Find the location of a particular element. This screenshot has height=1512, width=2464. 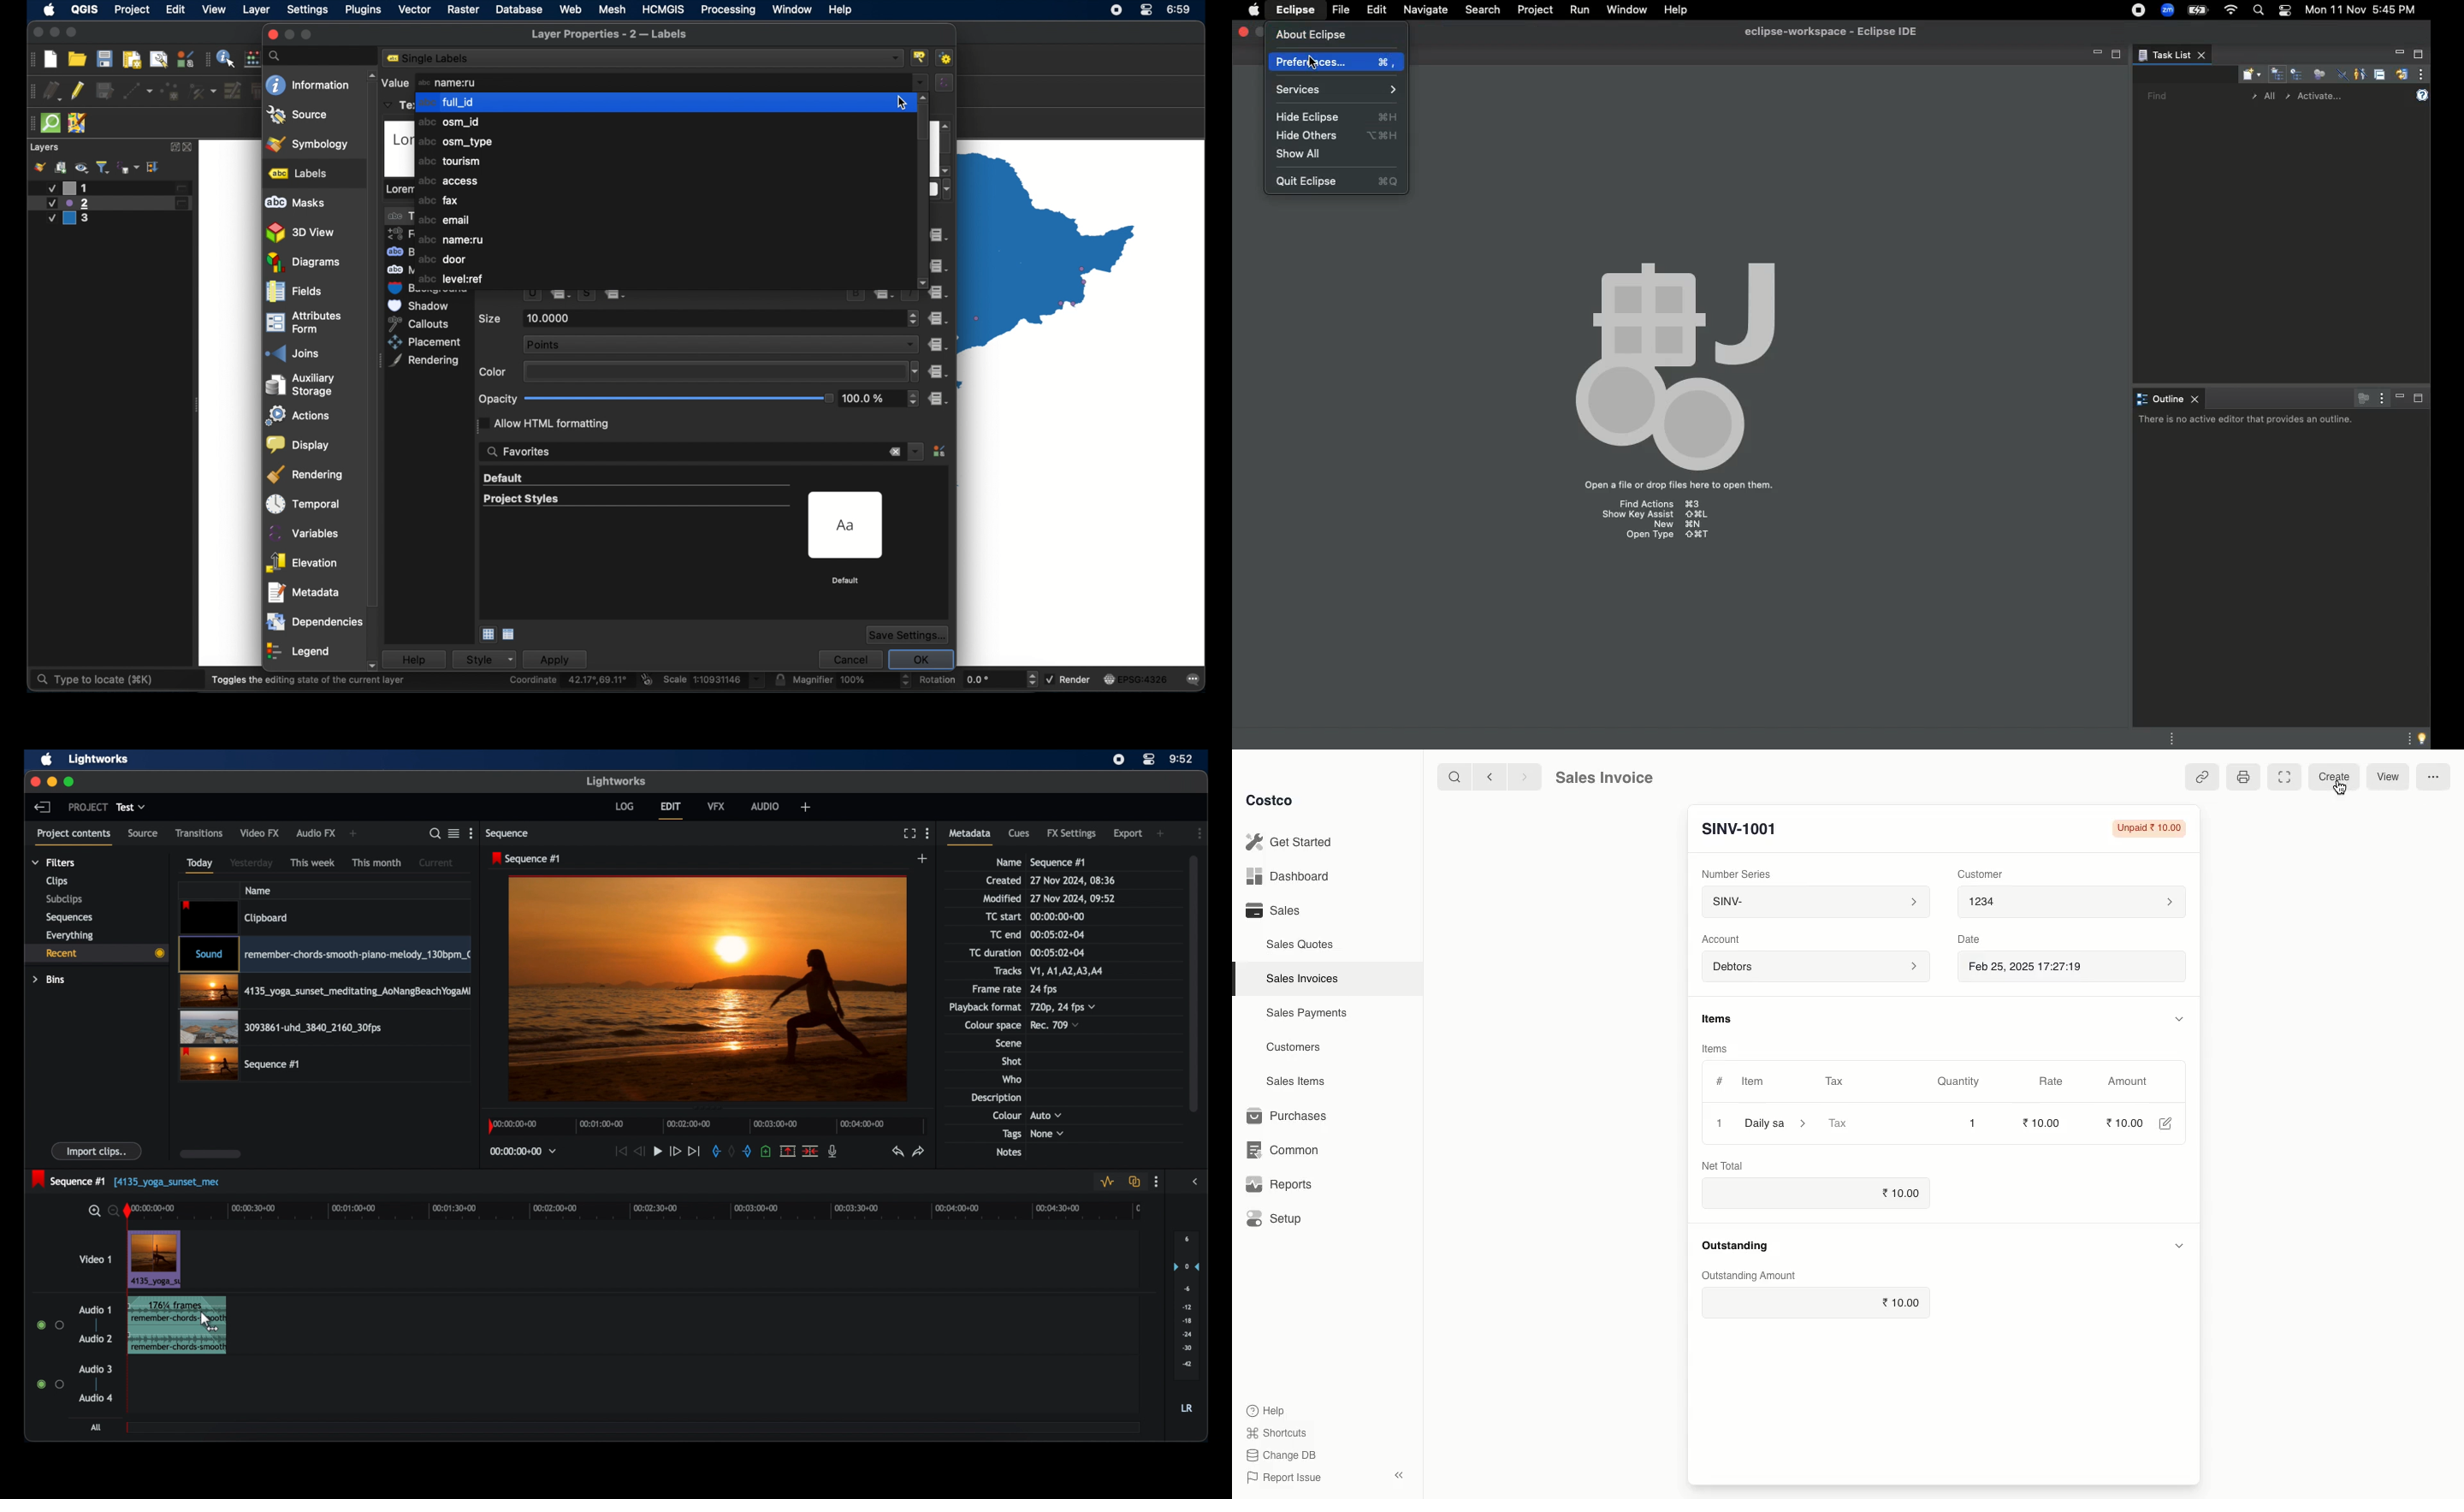

Sales Invoice is located at coordinates (1608, 778).